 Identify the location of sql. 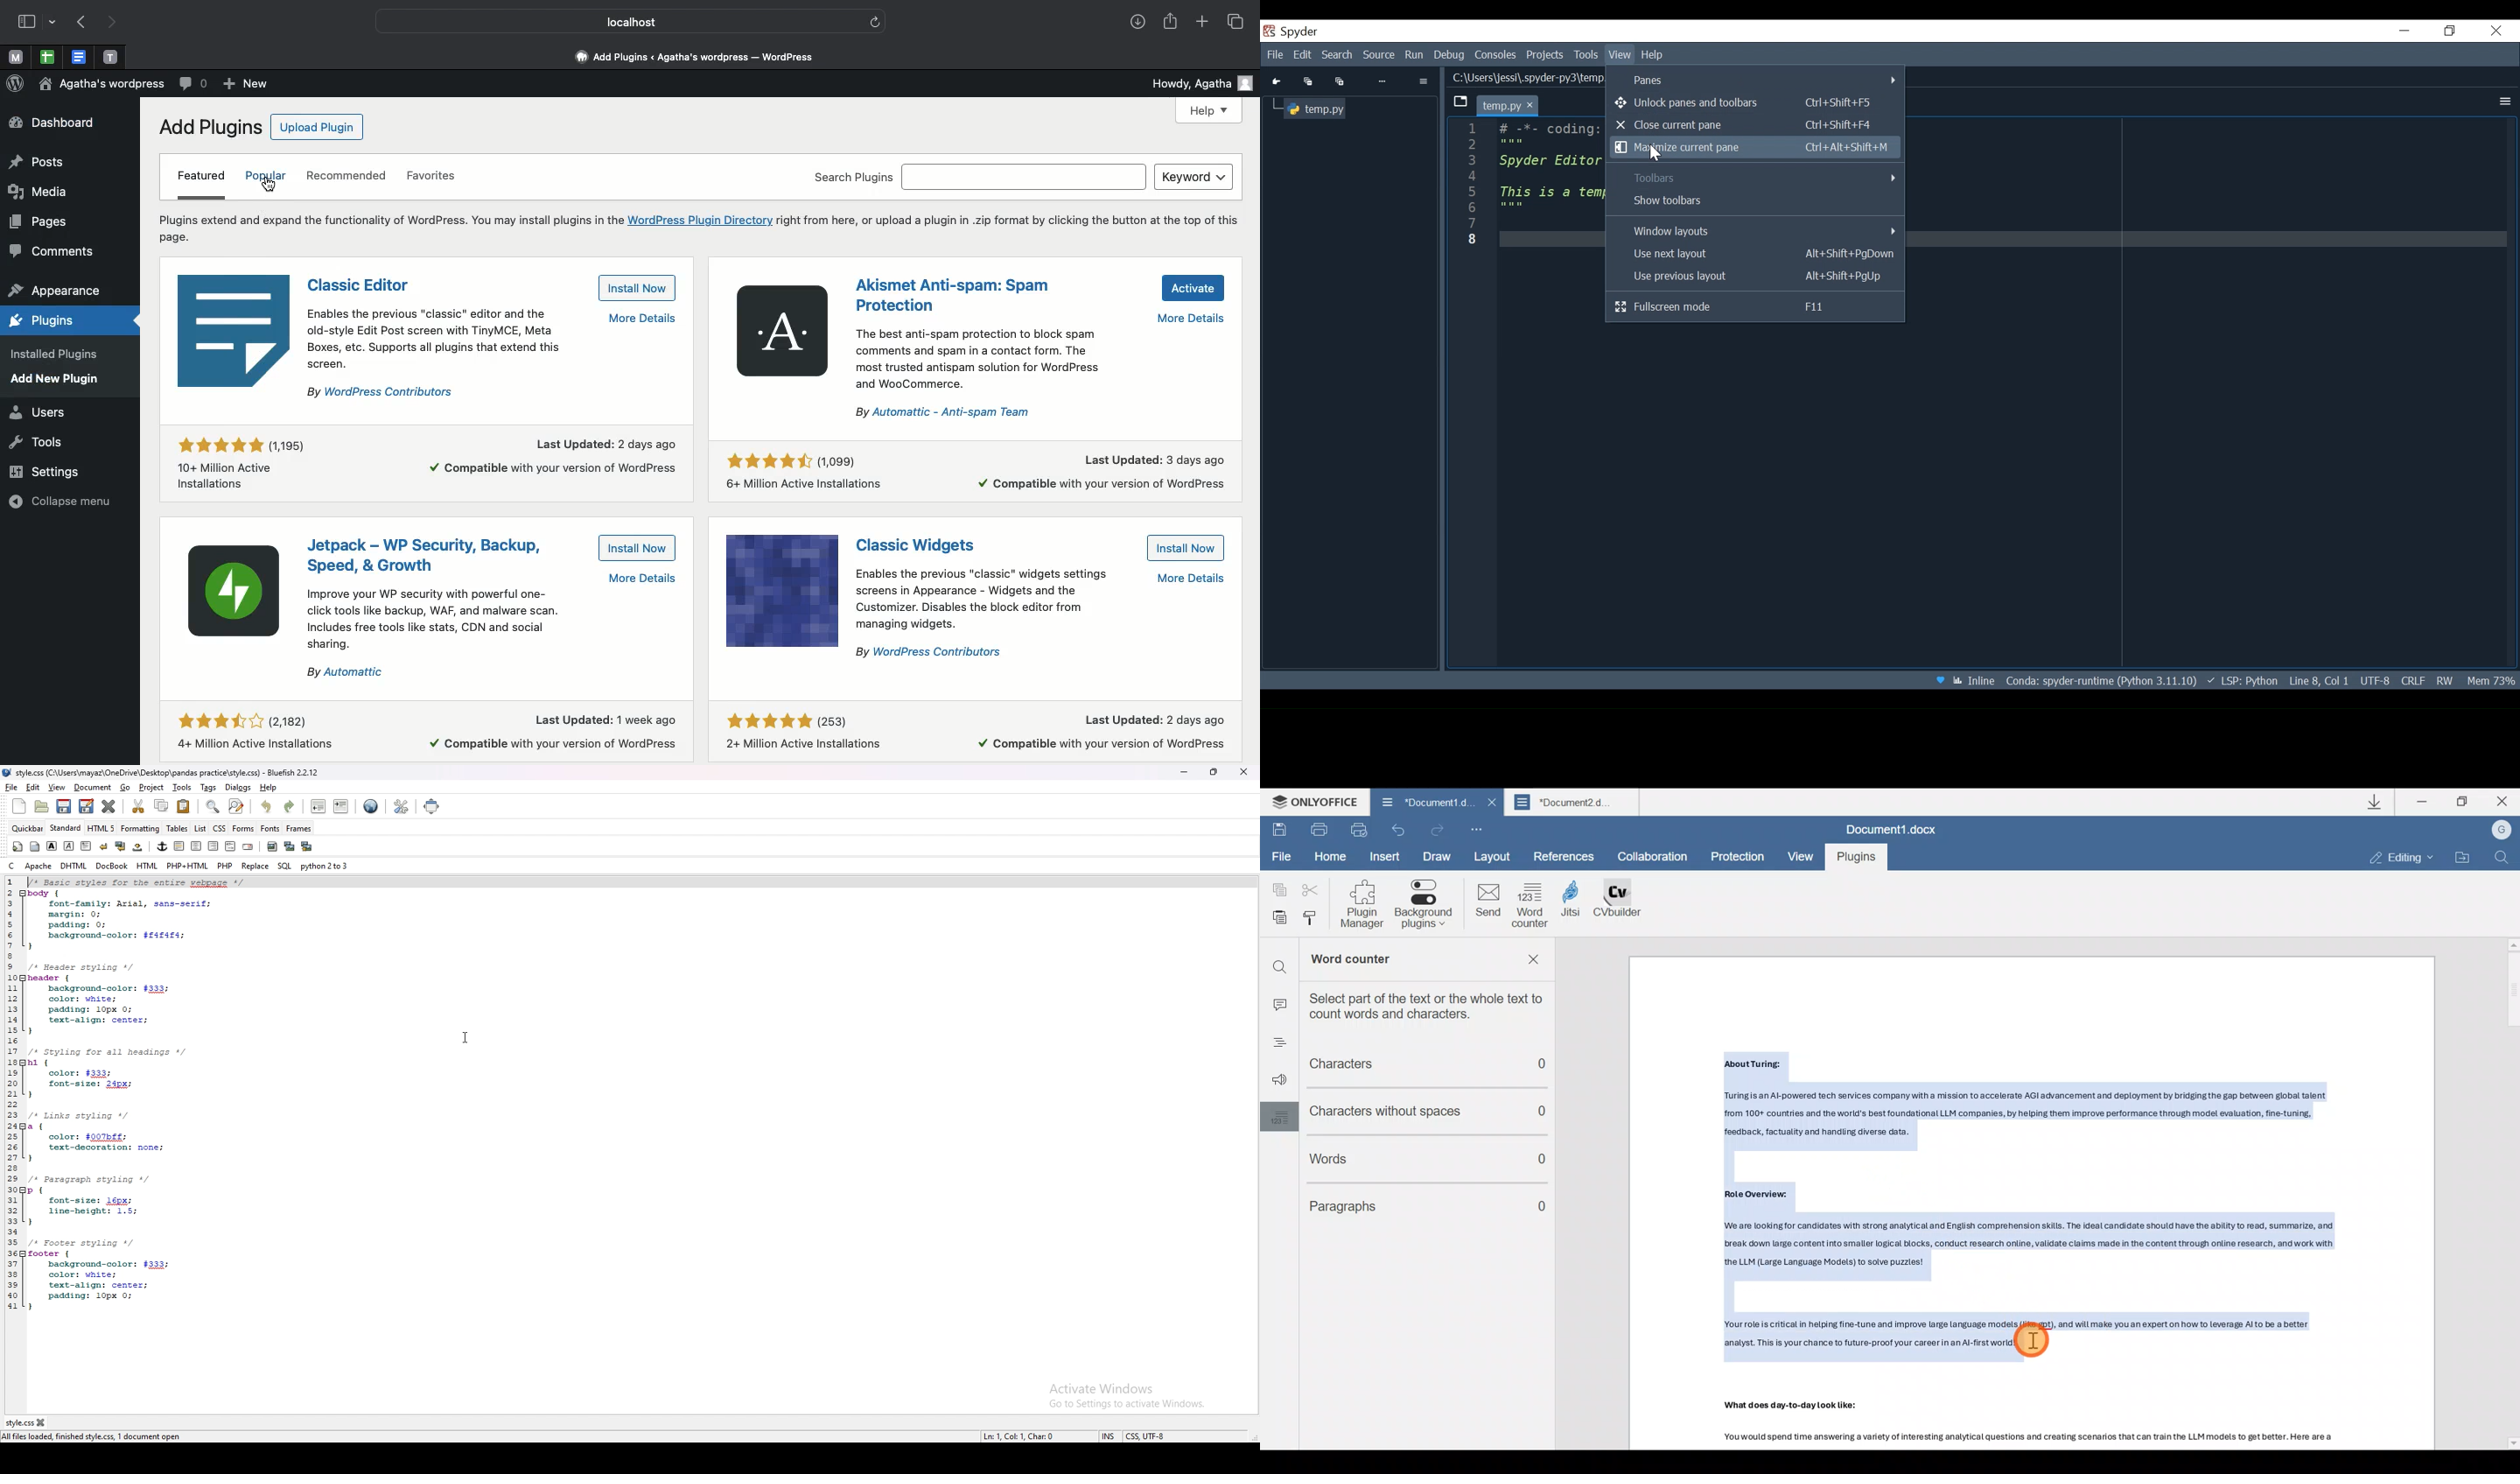
(285, 865).